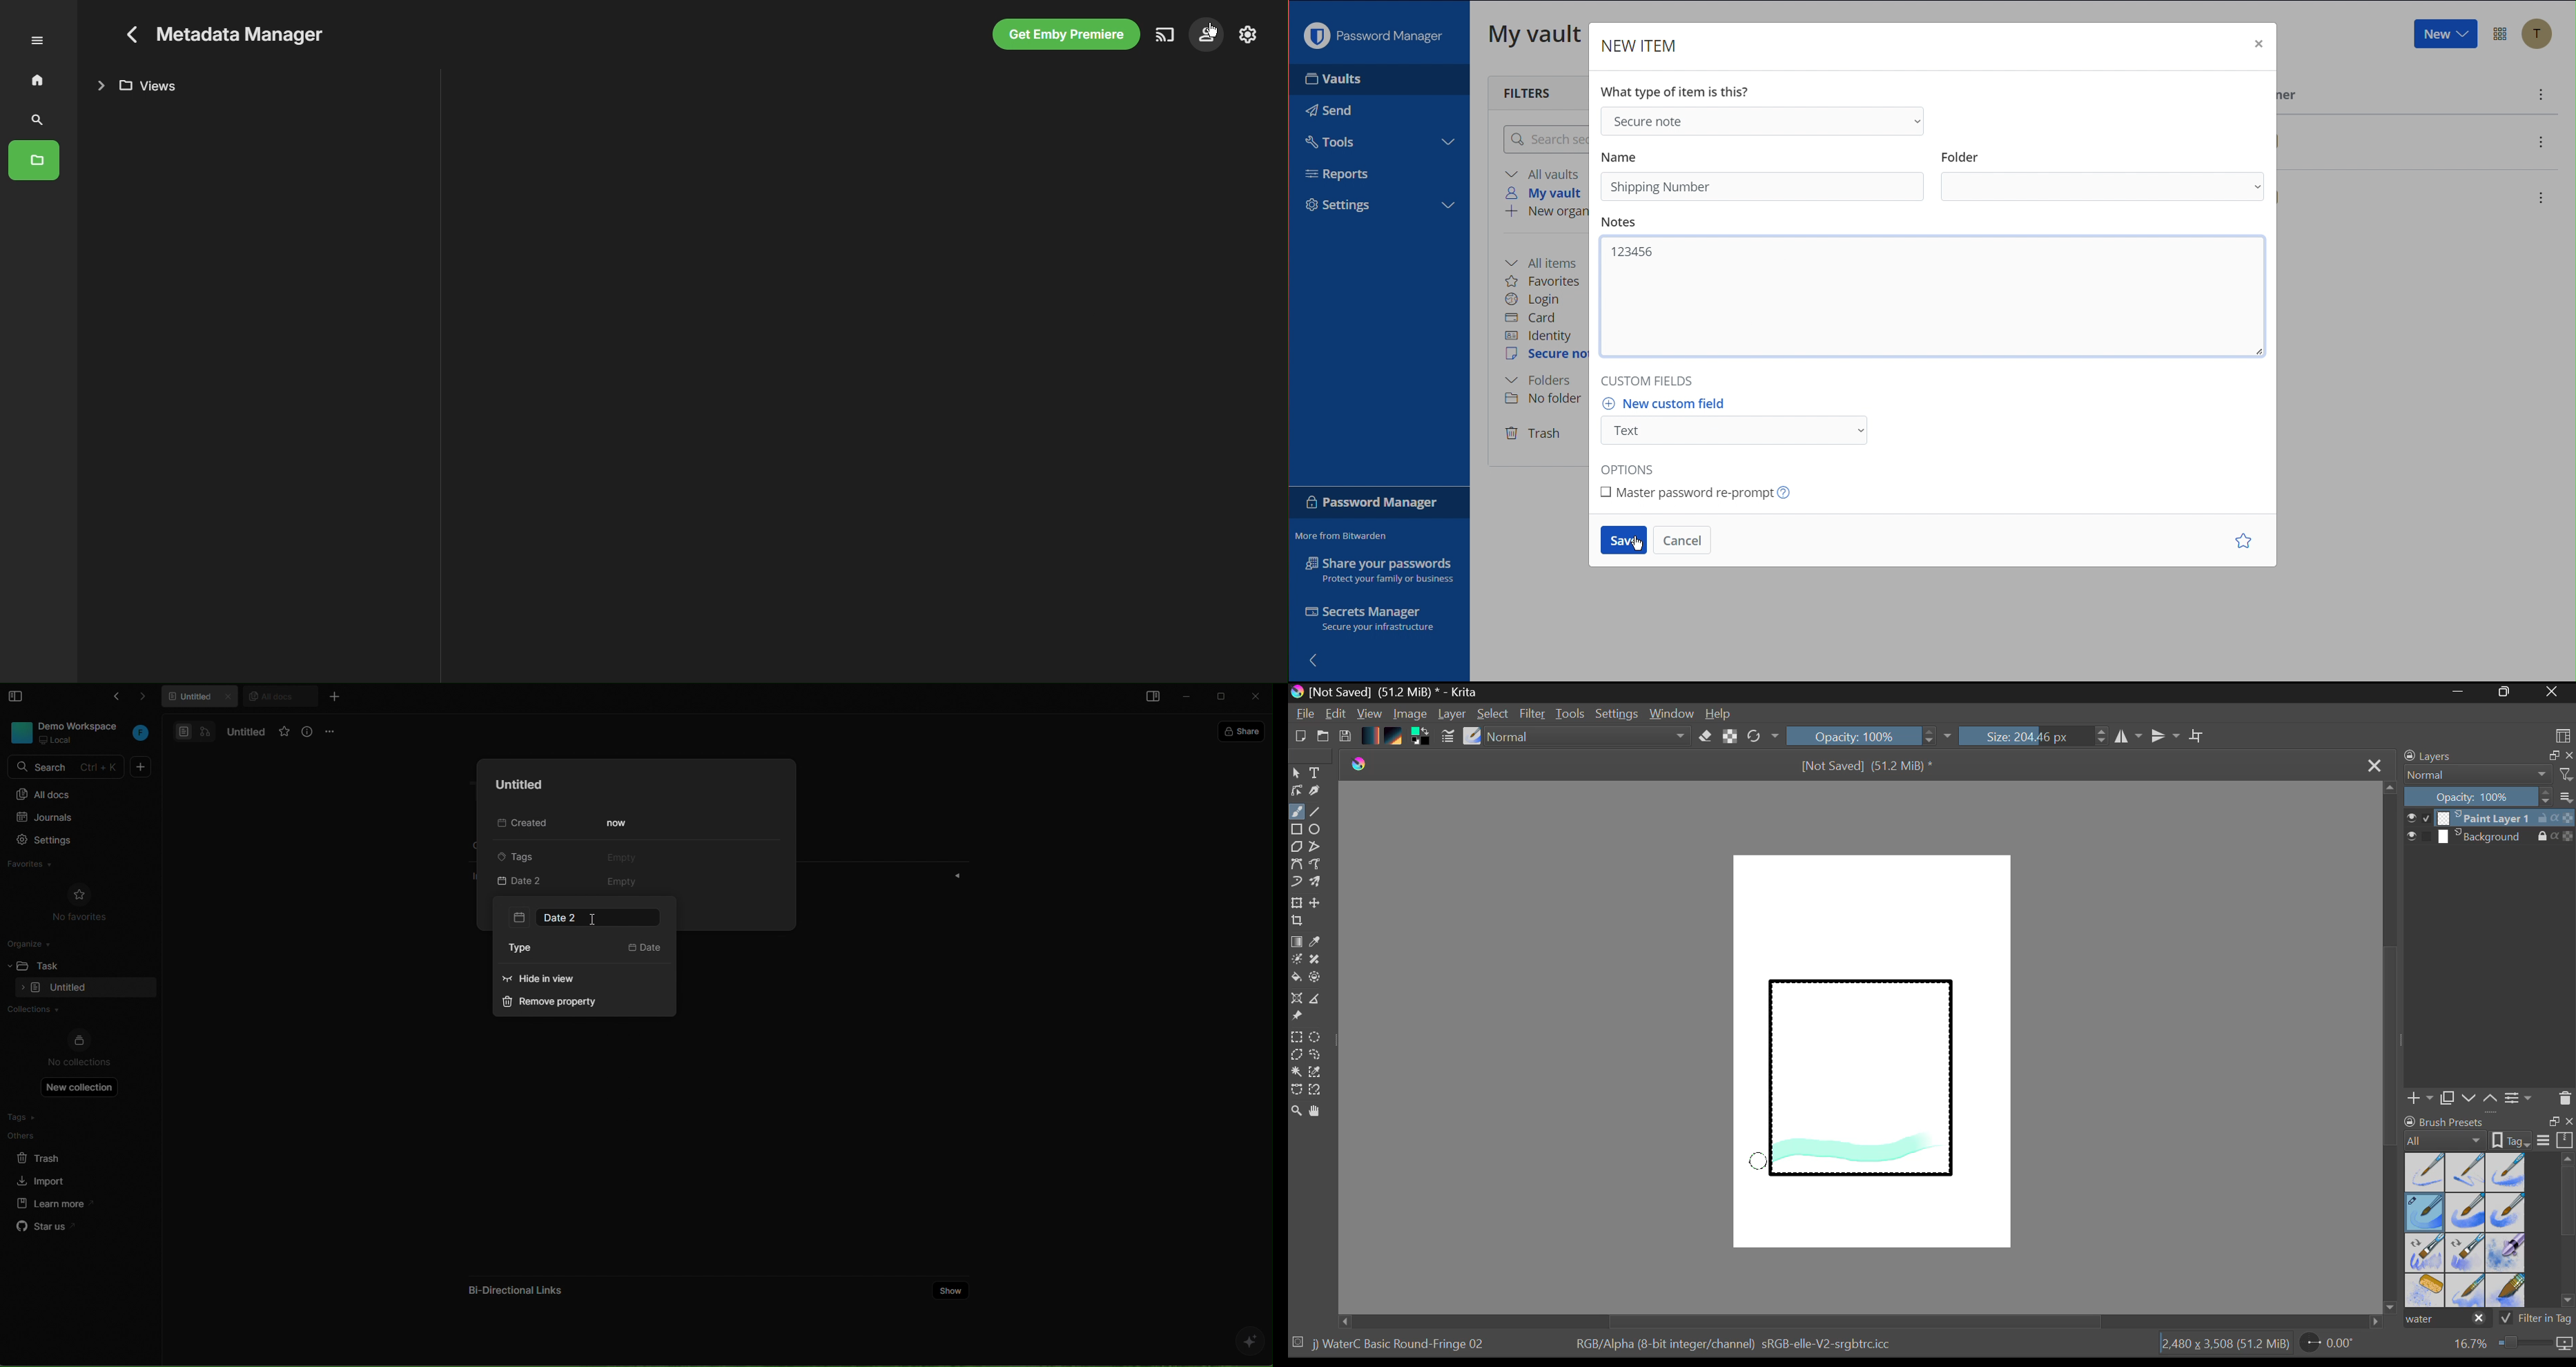  I want to click on Select Brush Preset, so click(1472, 737).